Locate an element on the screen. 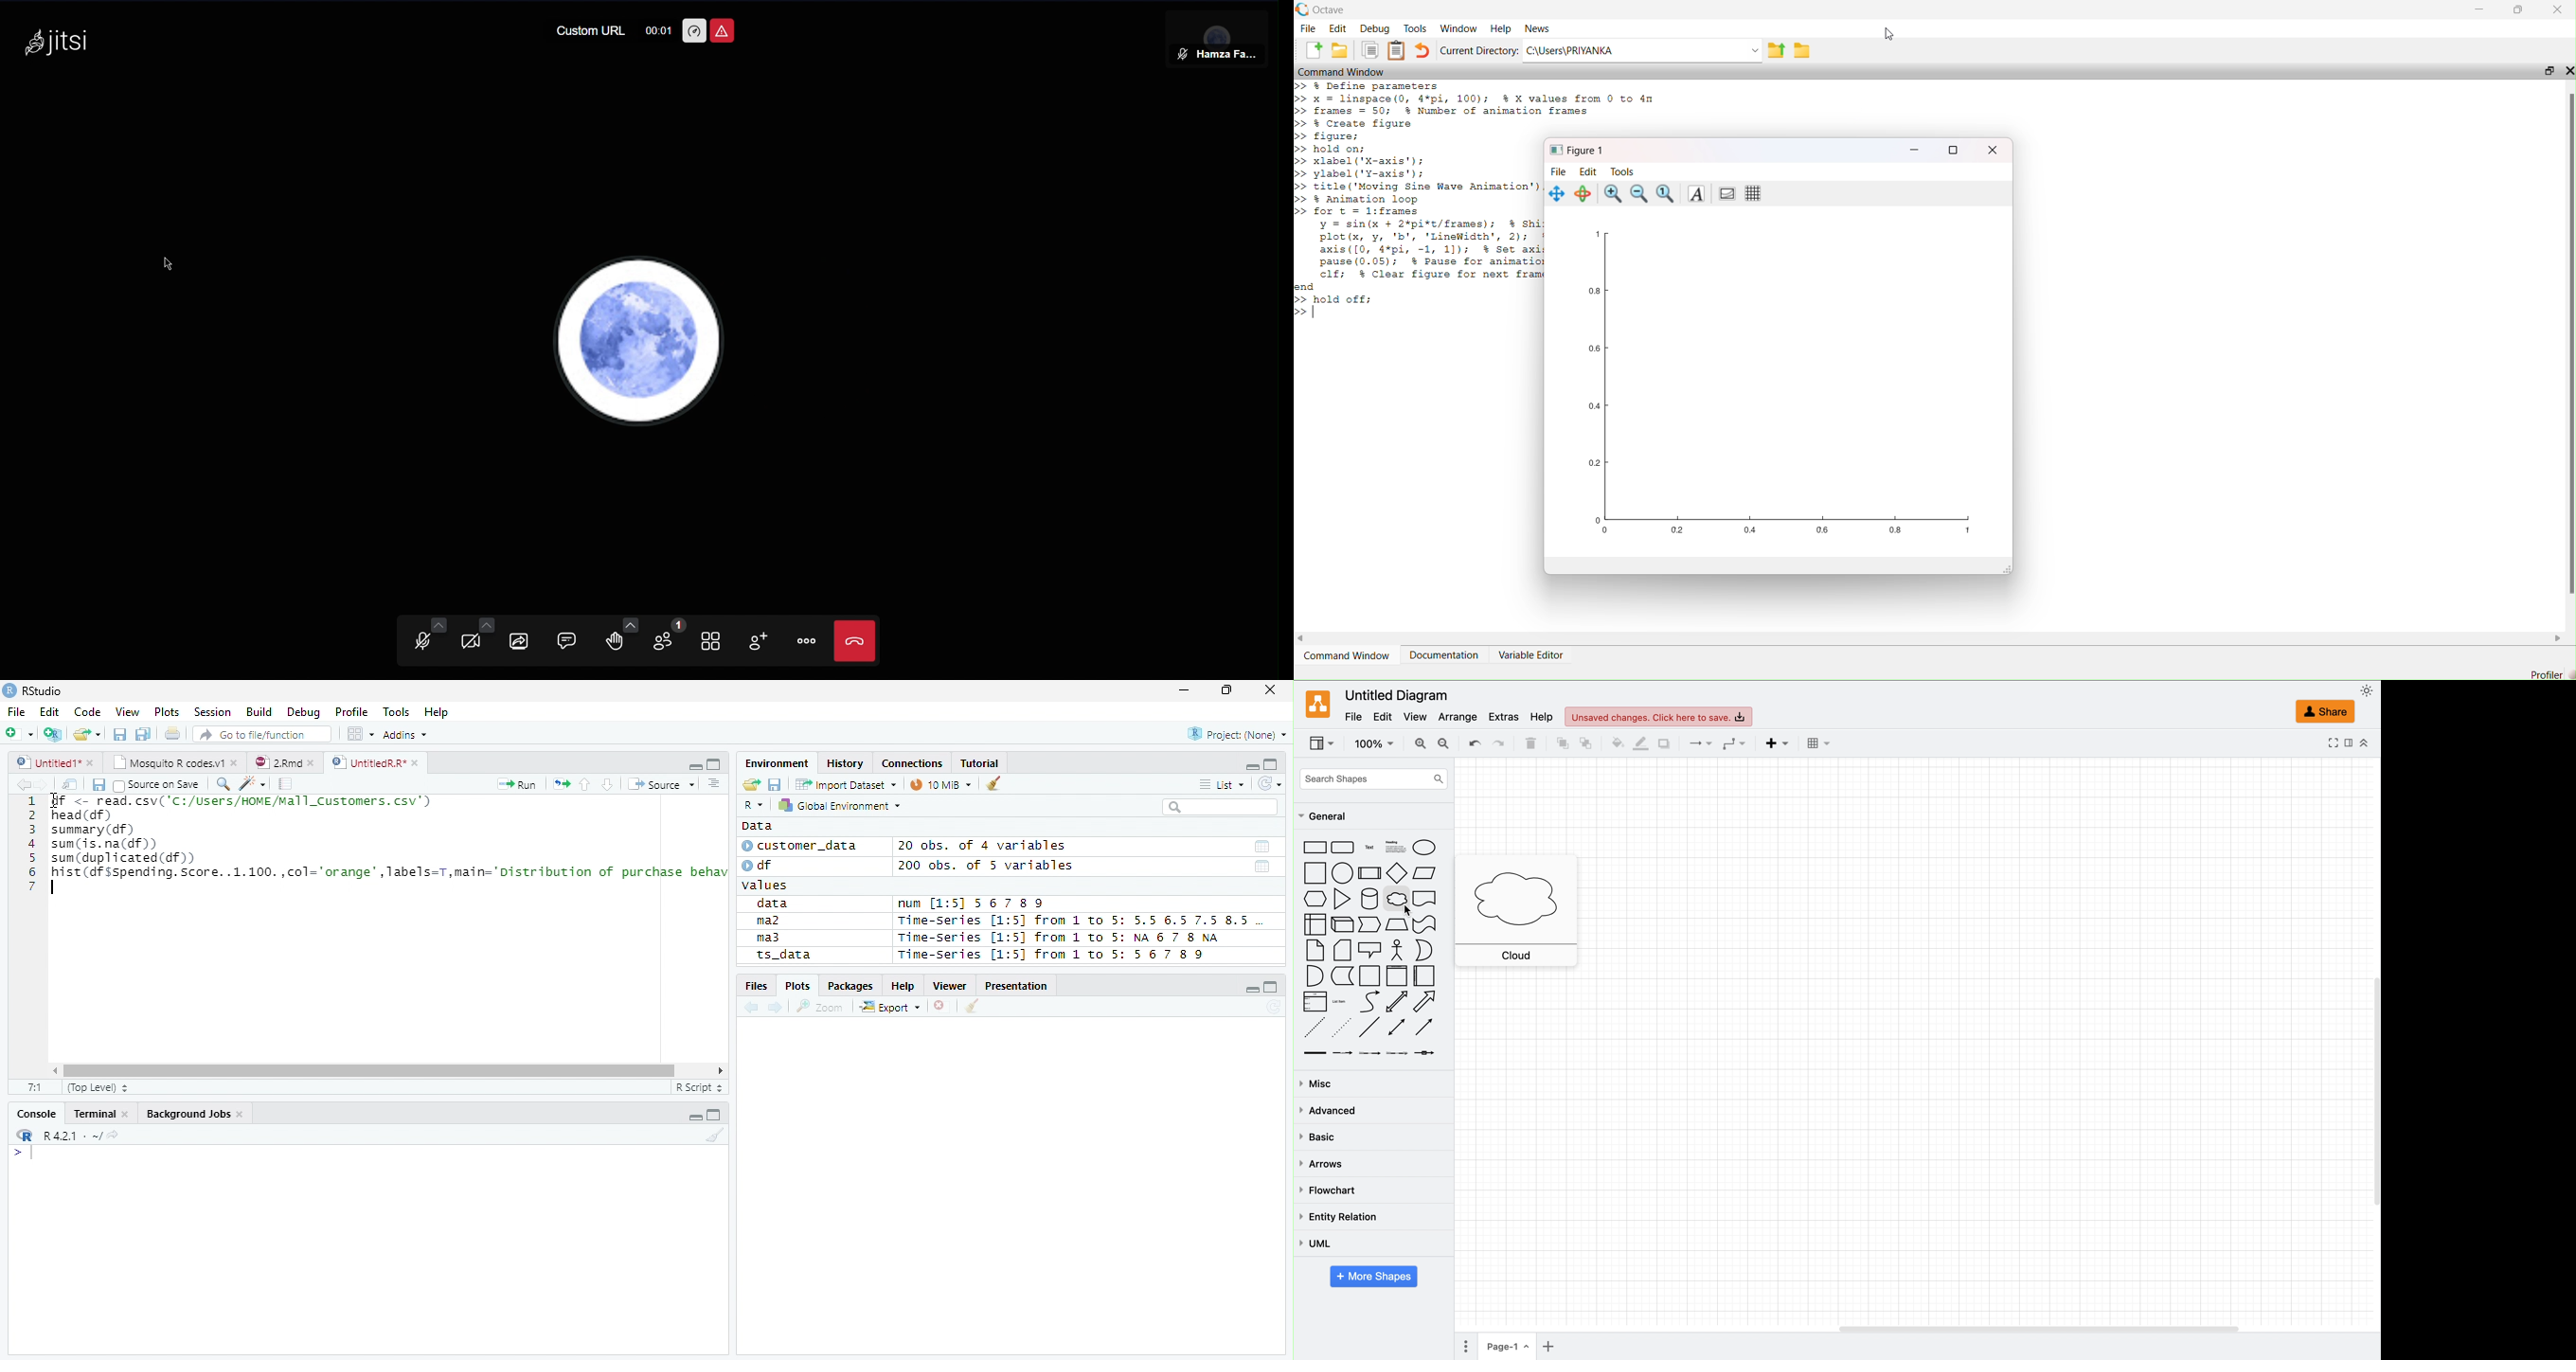  Performance Controls is located at coordinates (695, 32).